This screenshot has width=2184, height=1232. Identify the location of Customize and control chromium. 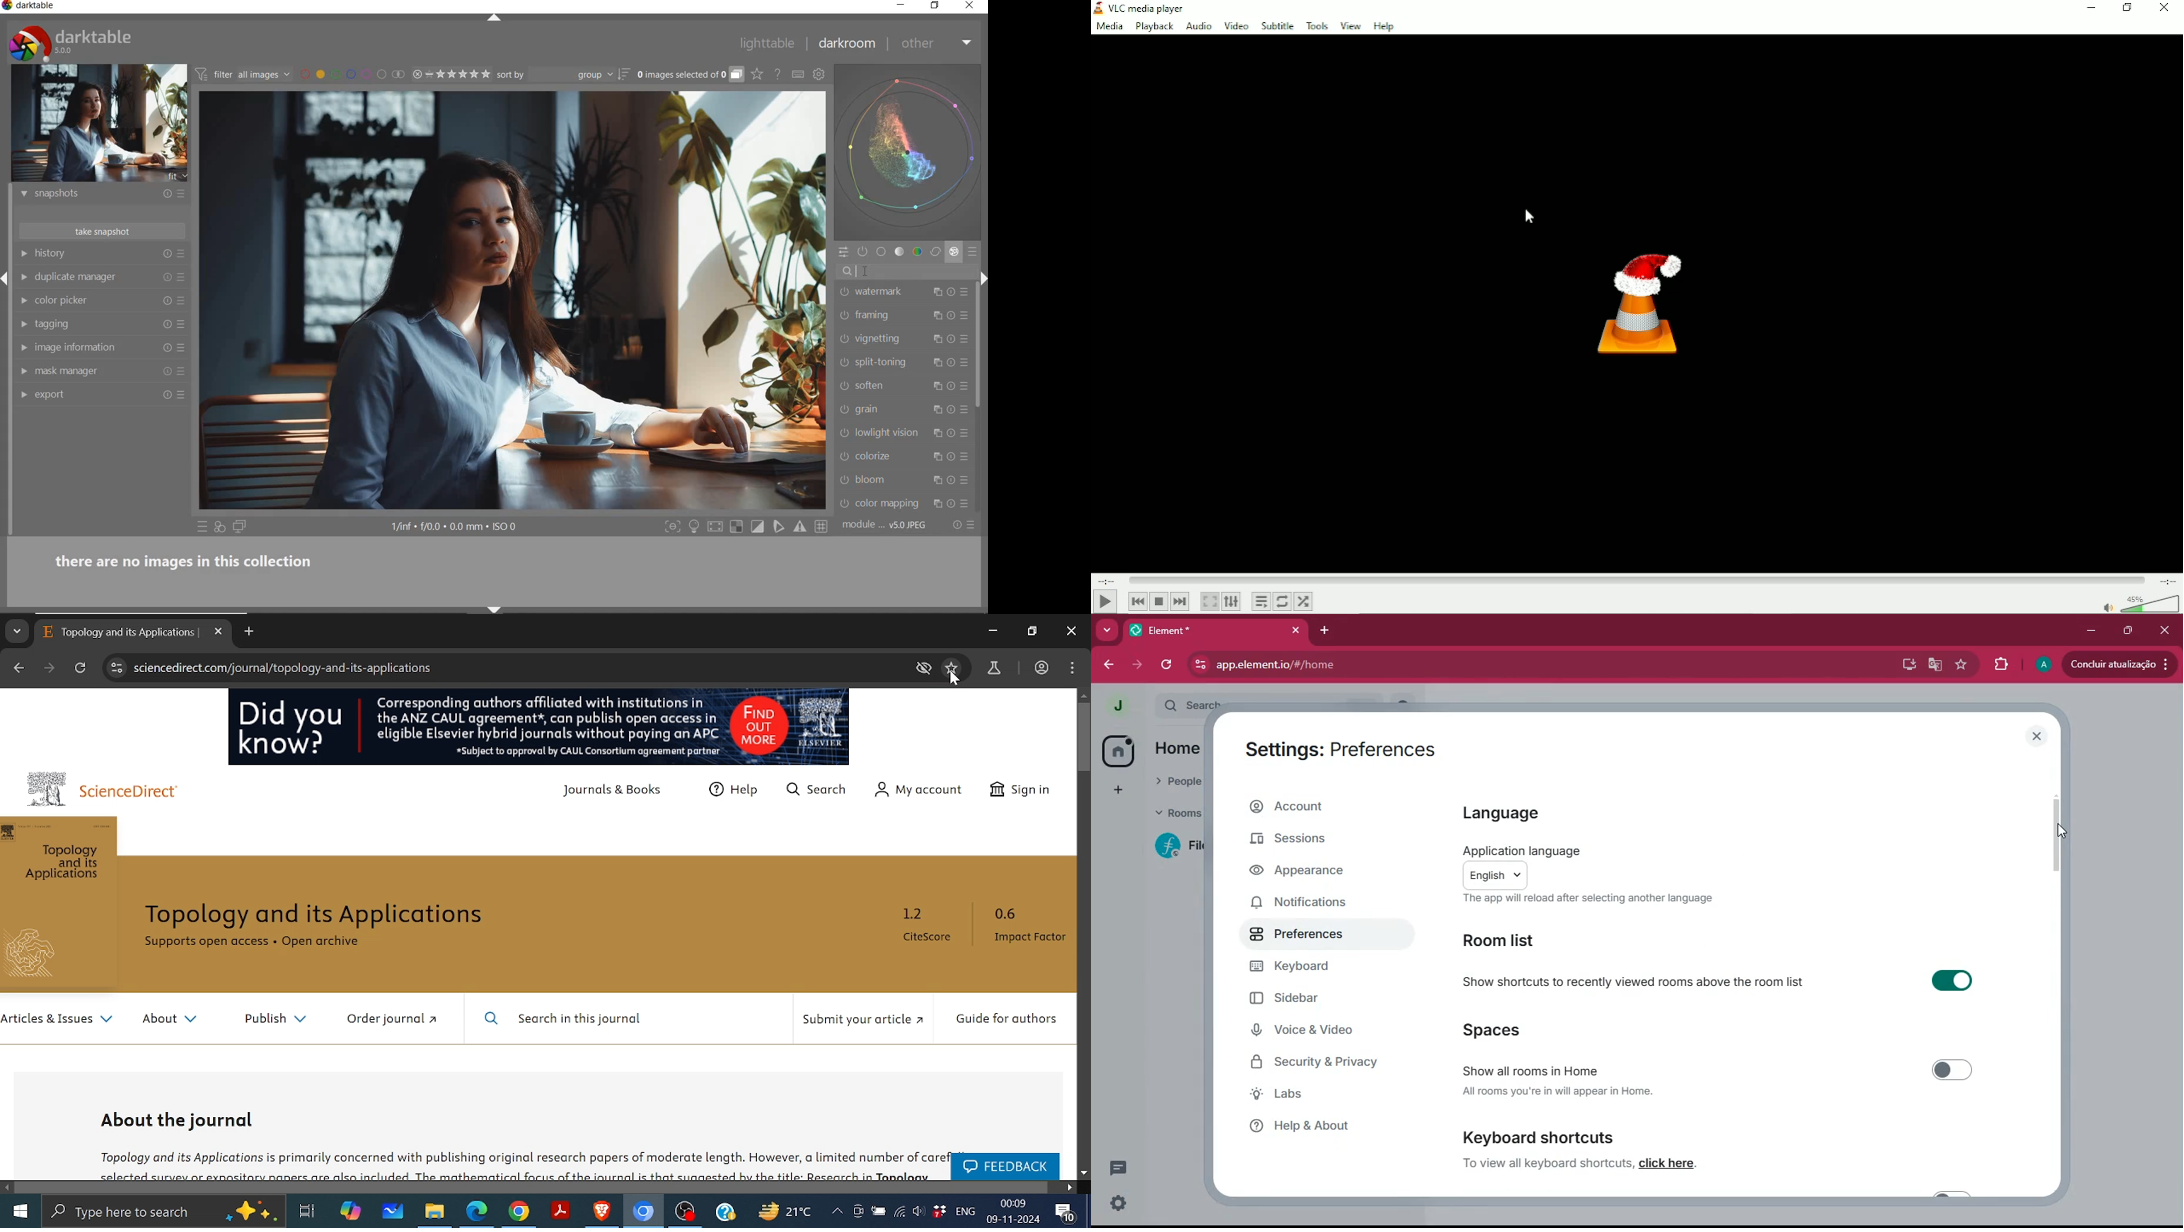
(1072, 668).